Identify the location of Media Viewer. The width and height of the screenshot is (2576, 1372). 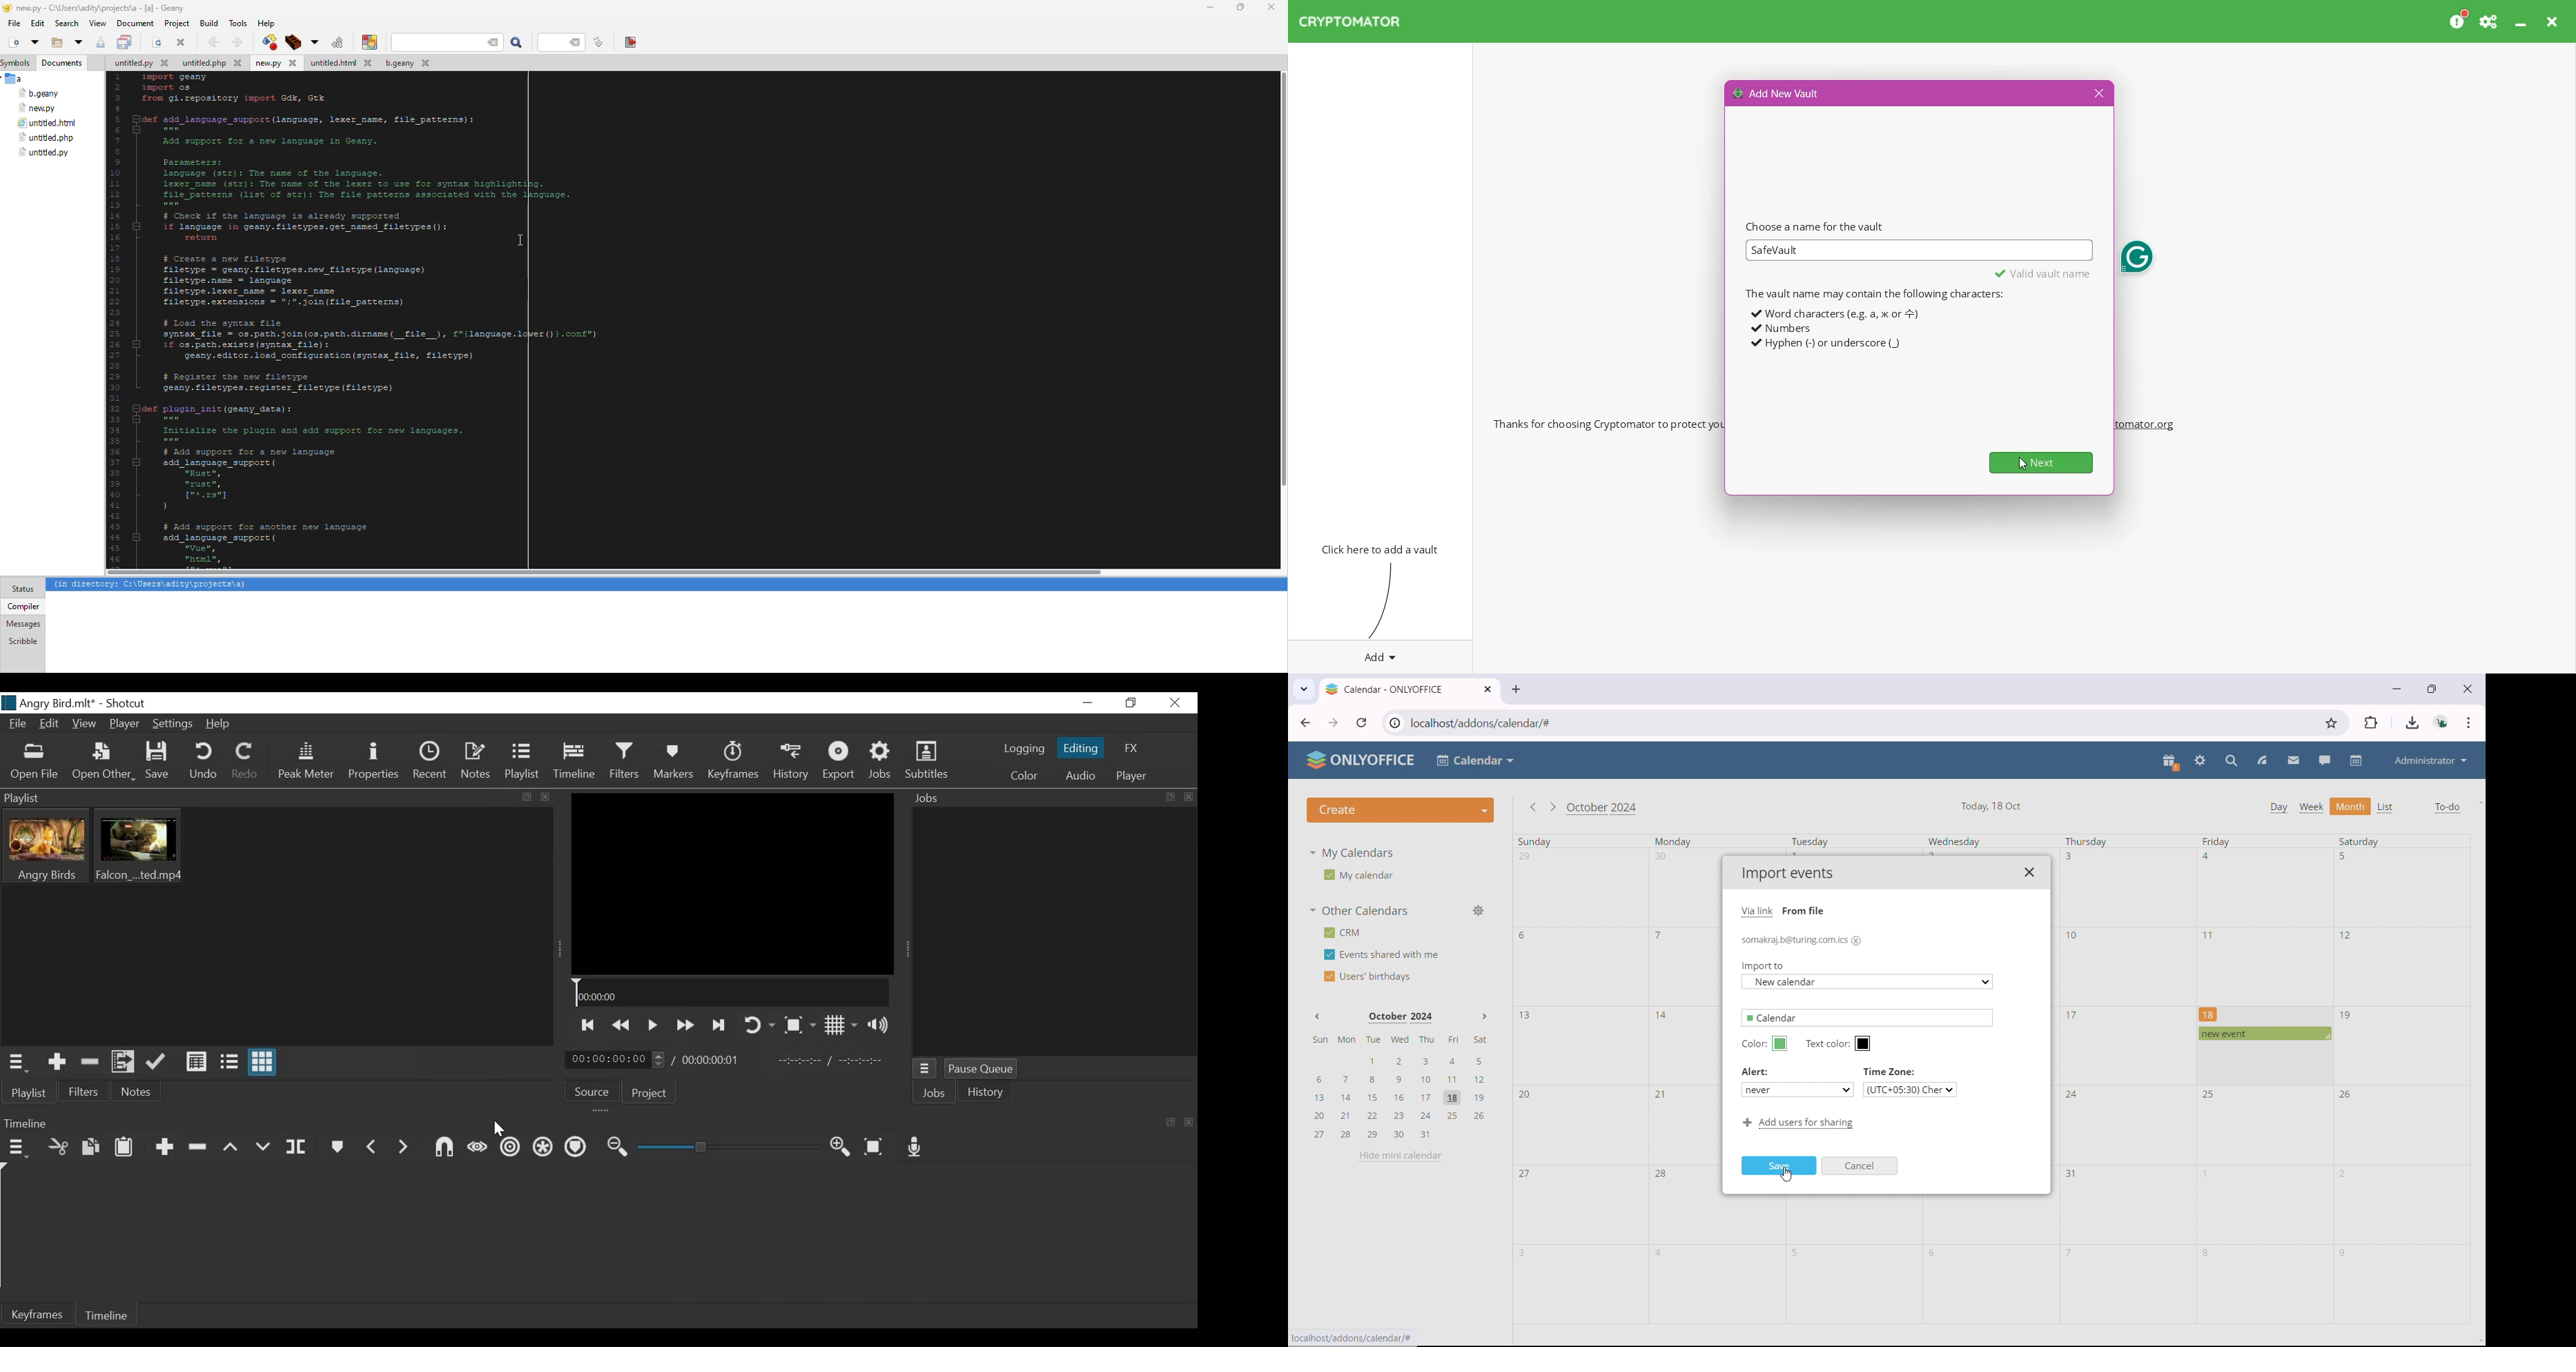
(731, 882).